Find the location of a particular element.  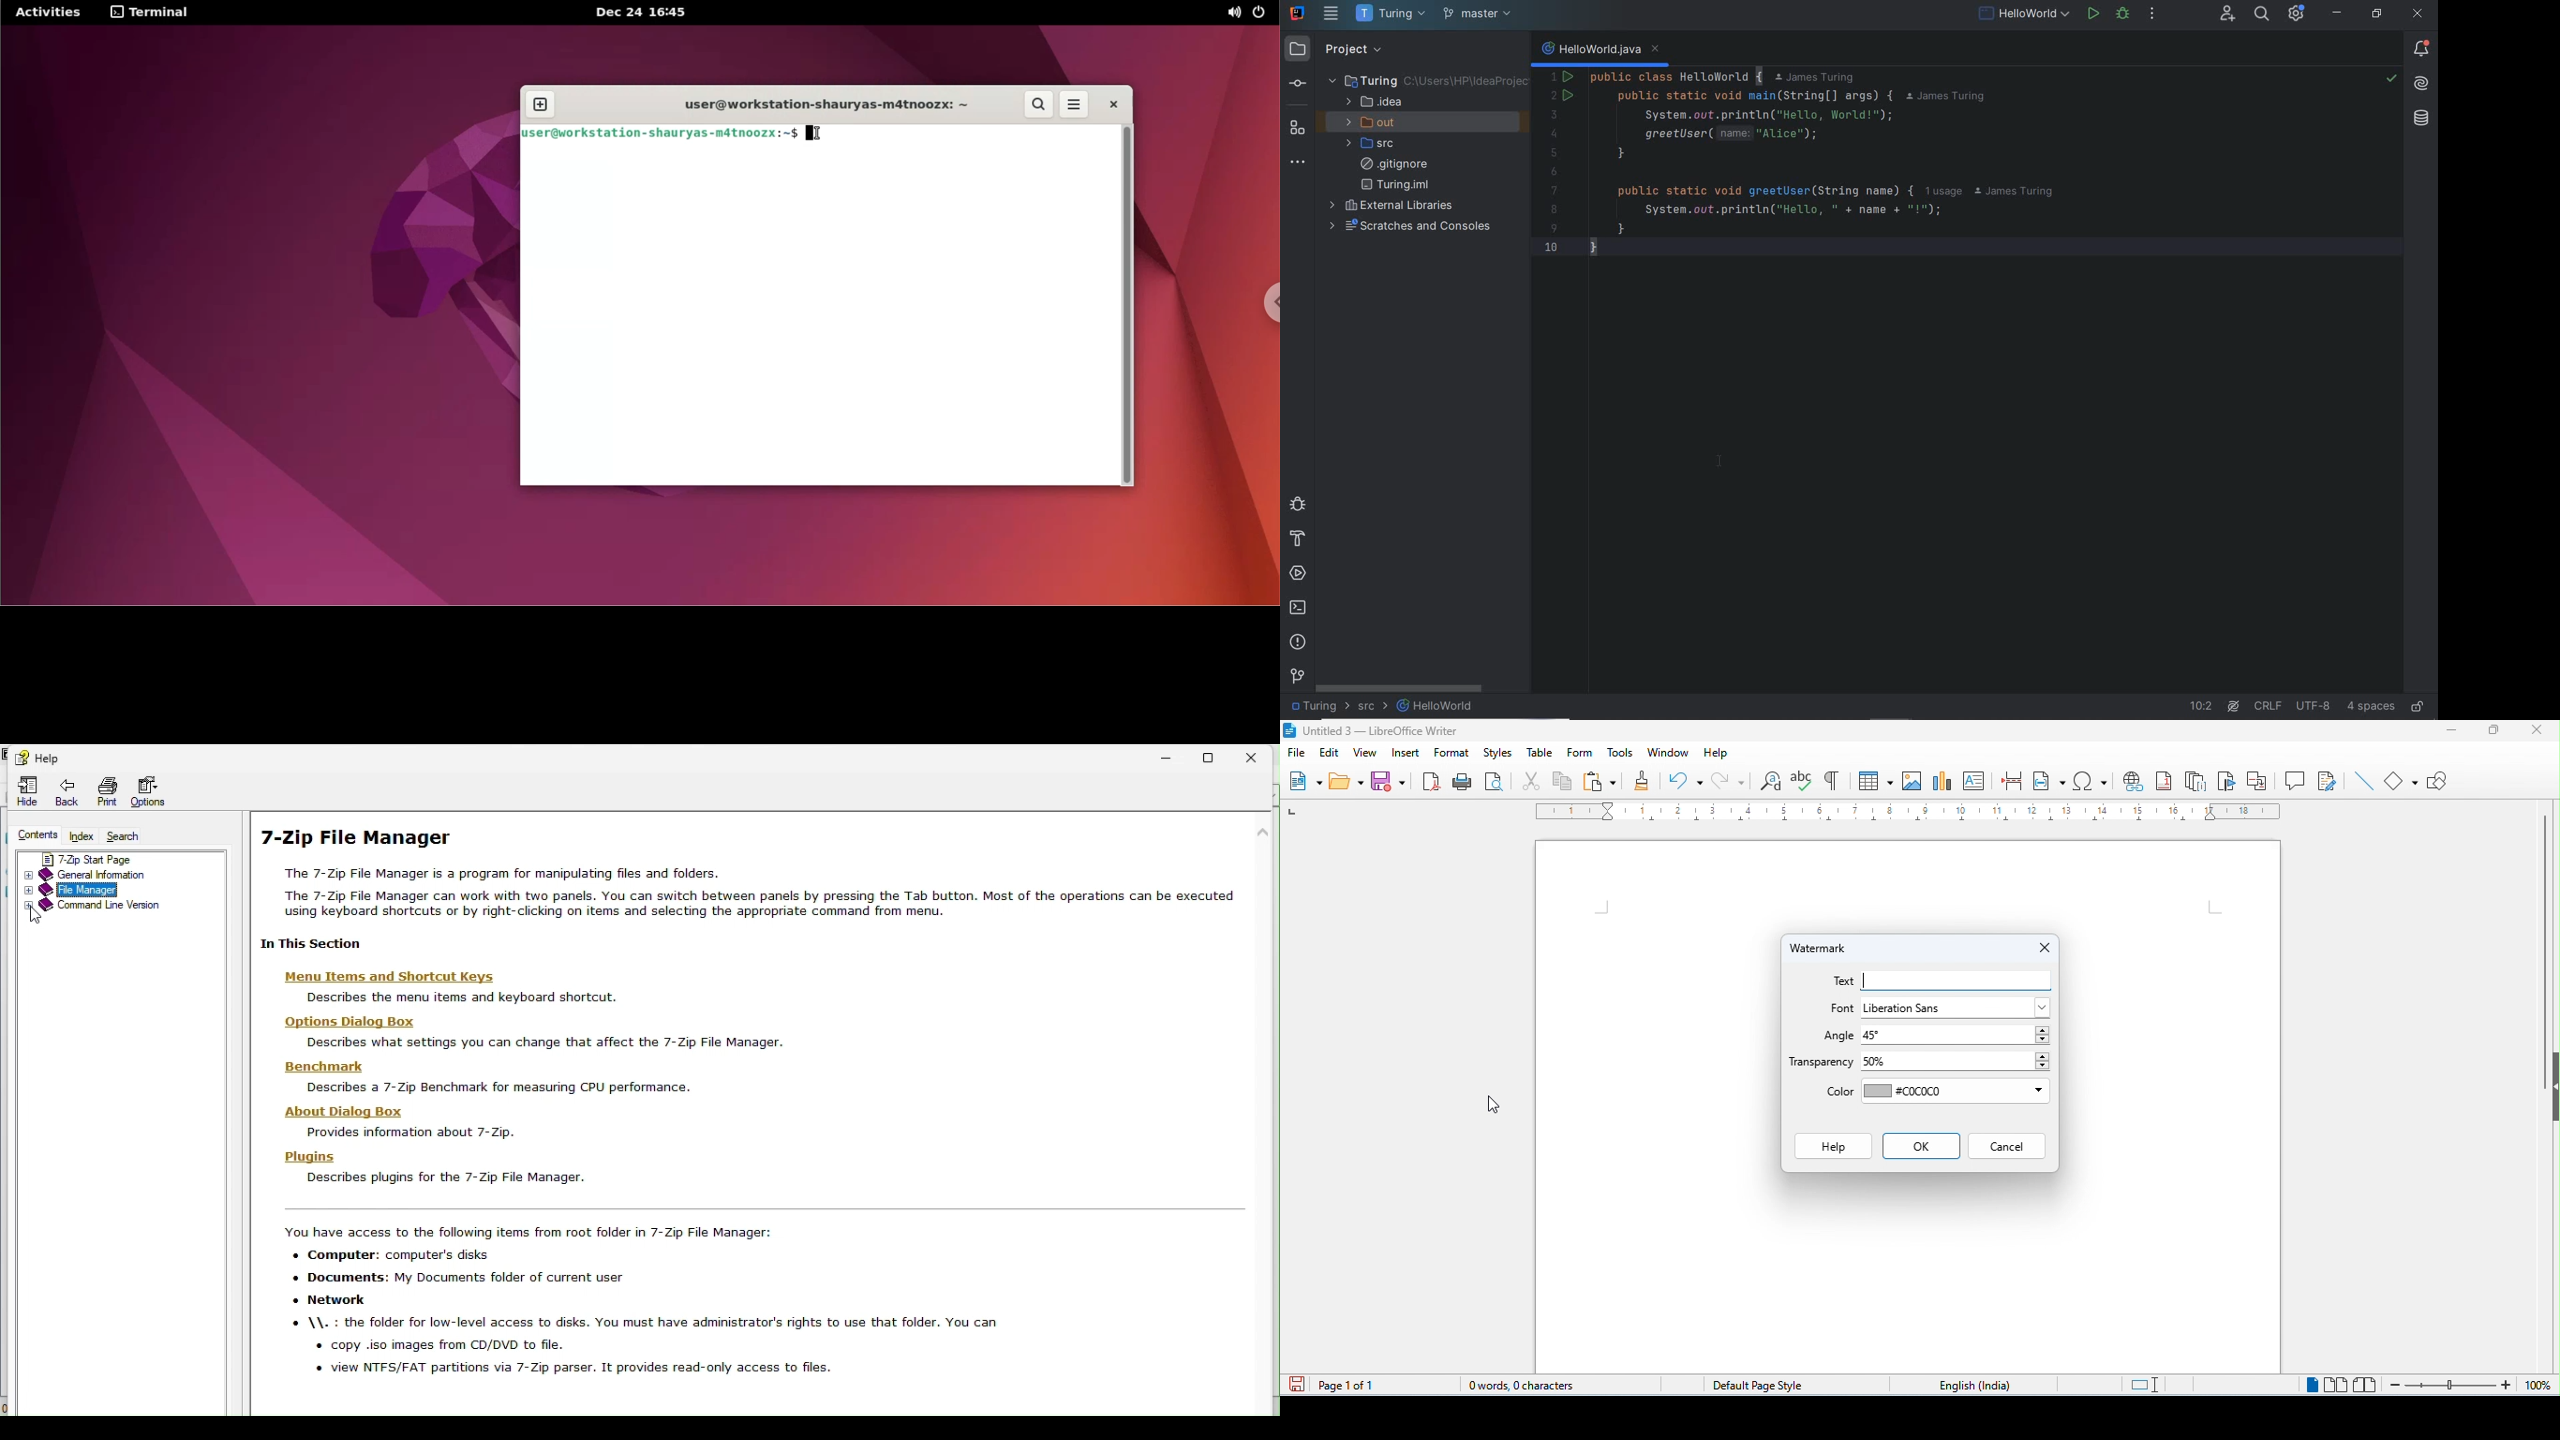

Plugins is located at coordinates (307, 1156).